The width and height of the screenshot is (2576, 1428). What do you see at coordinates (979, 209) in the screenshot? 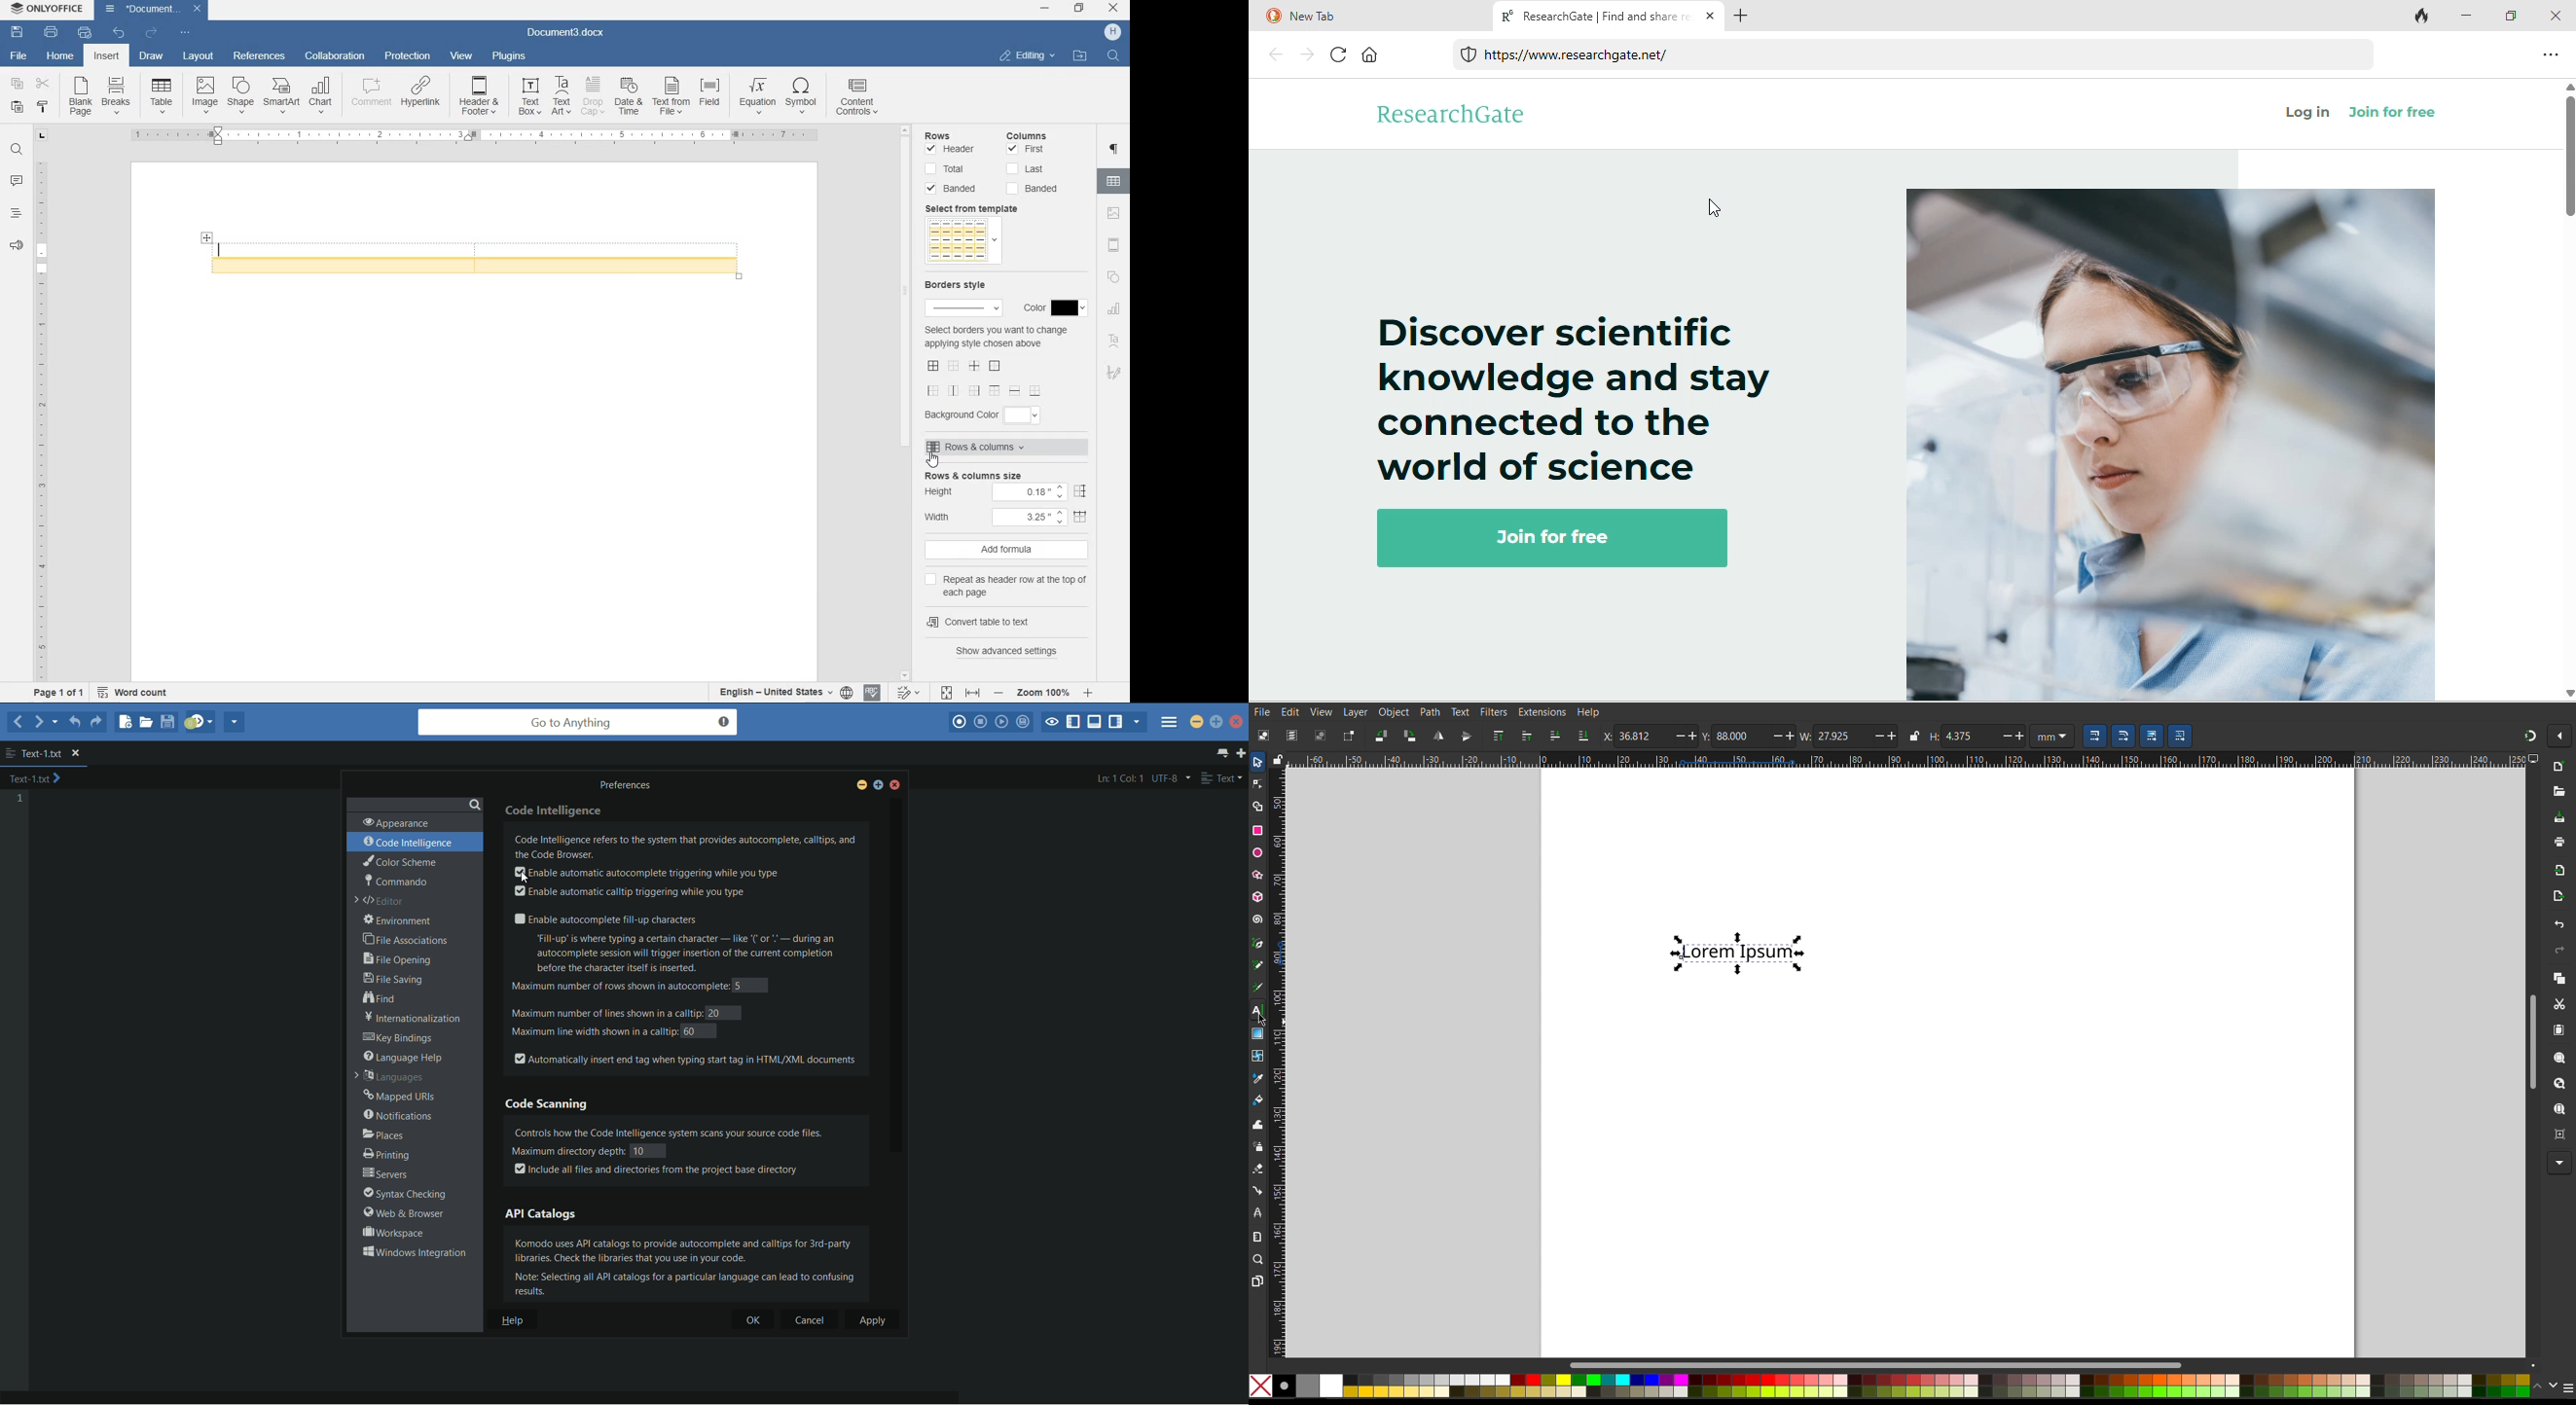
I see `select from template` at bounding box center [979, 209].